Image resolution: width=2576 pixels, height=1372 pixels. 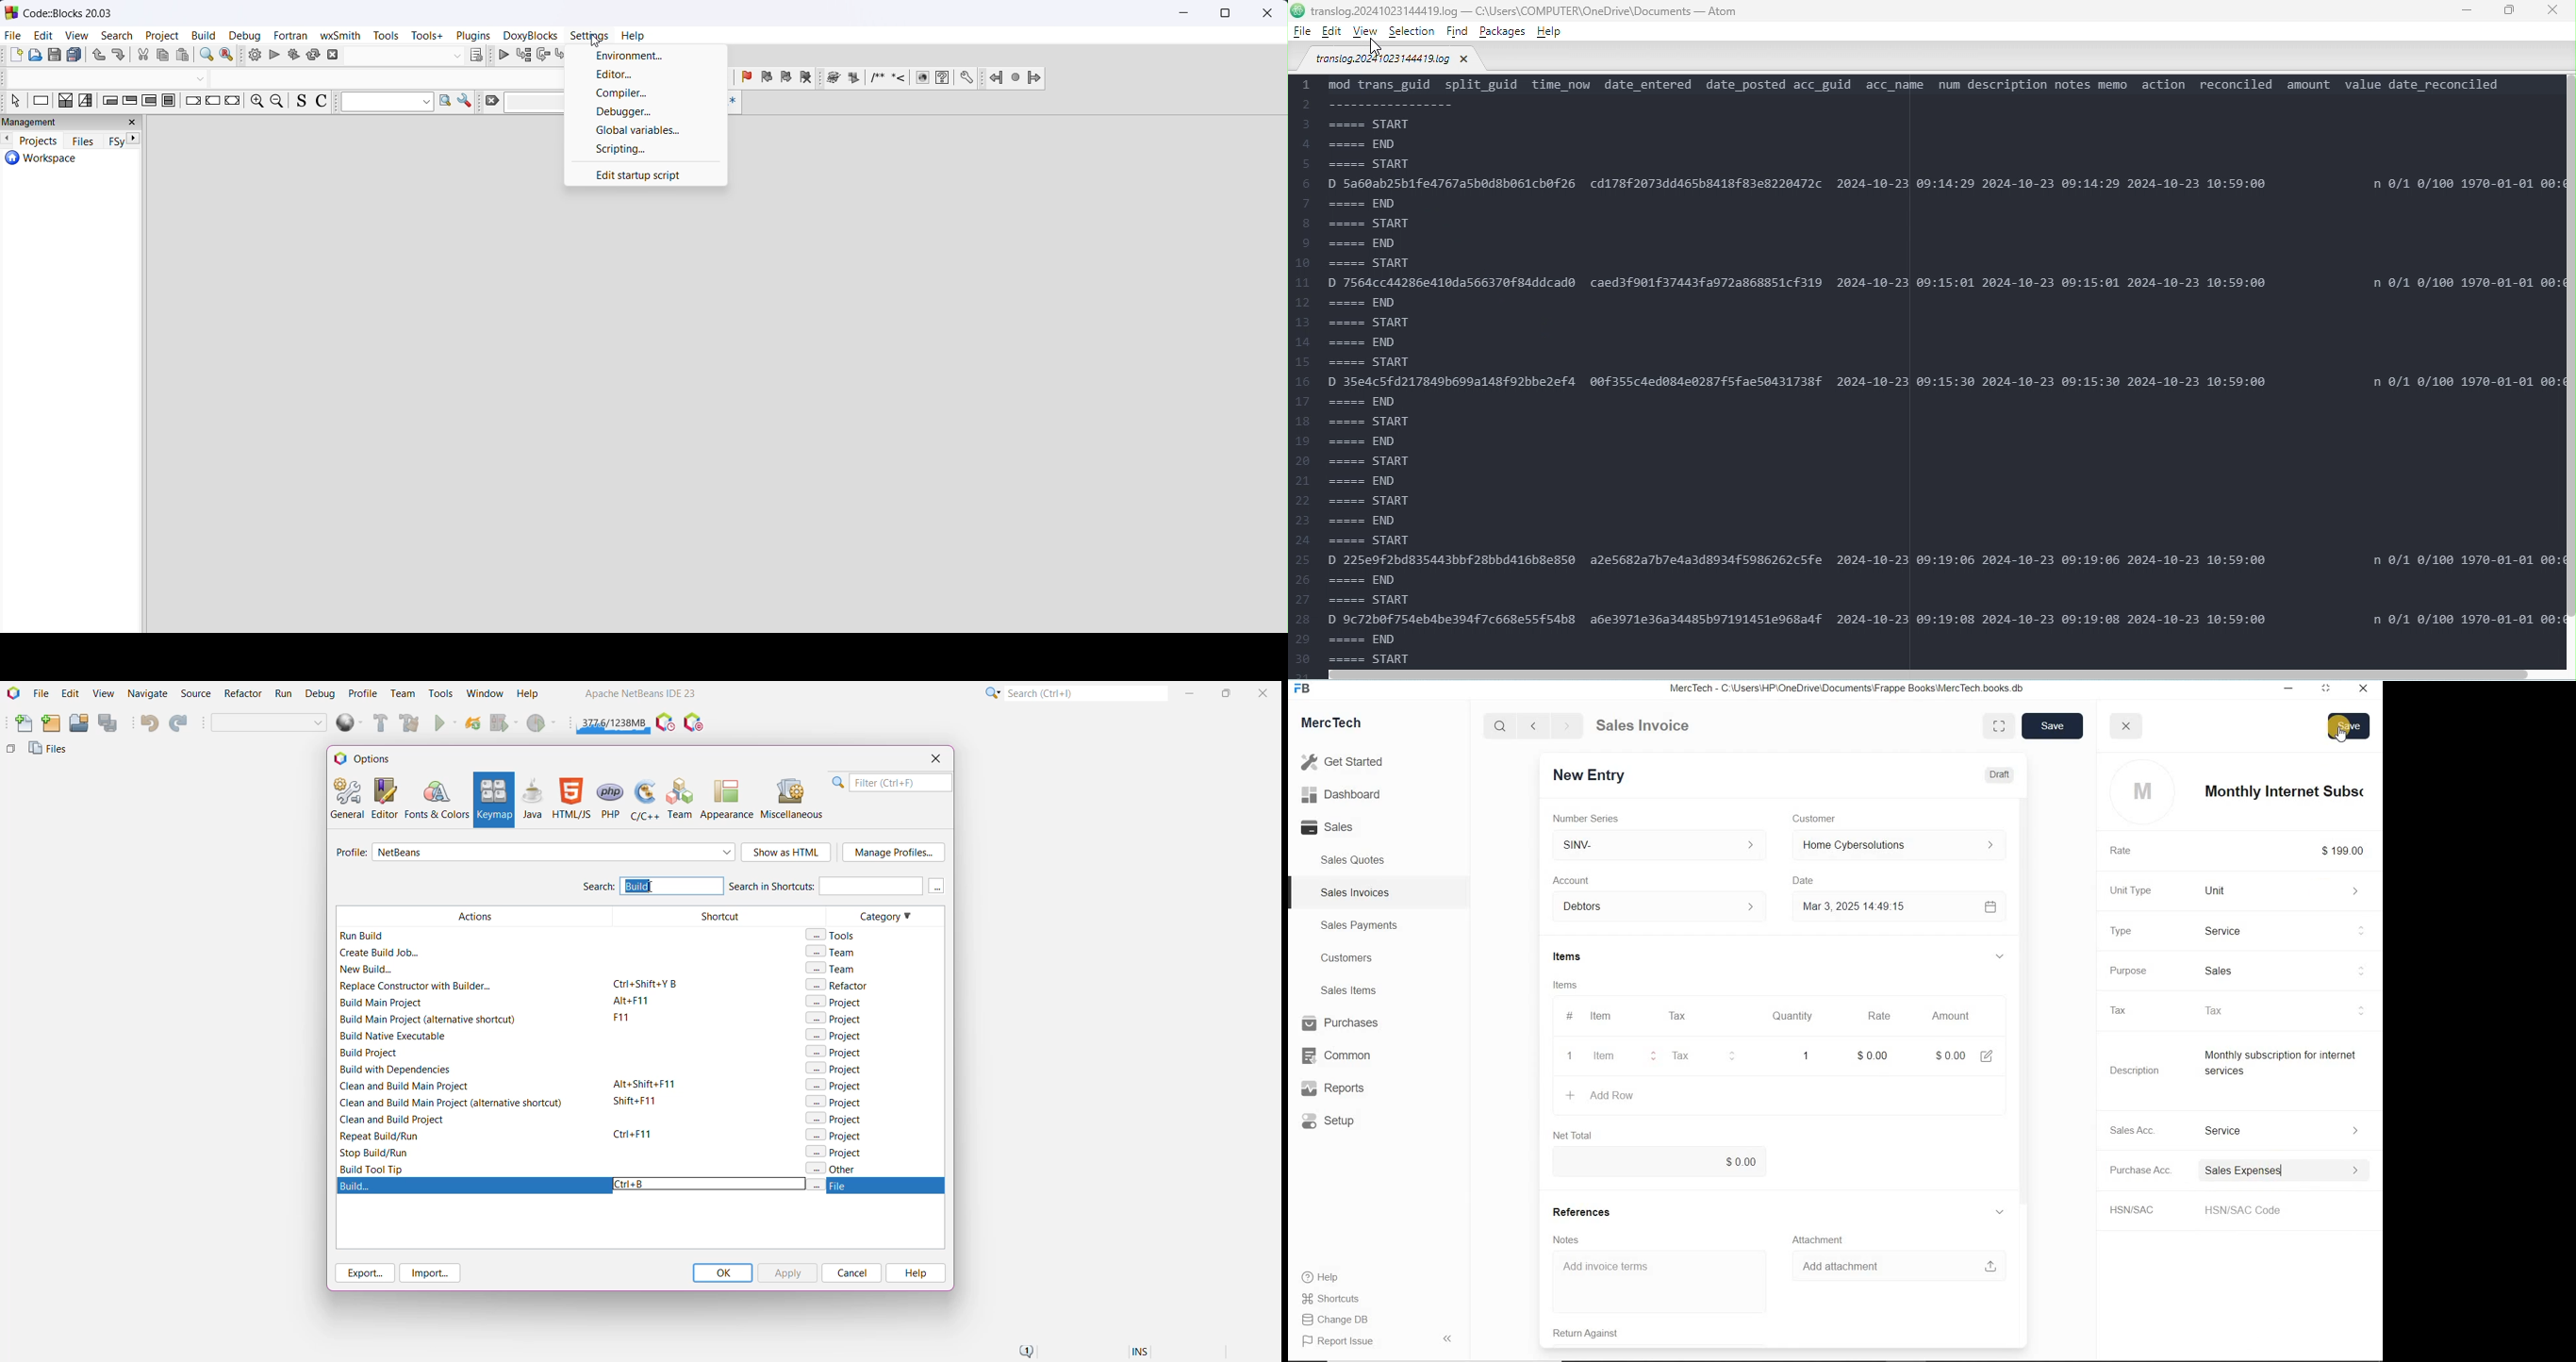 What do you see at coordinates (1342, 1024) in the screenshot?
I see `Purchases` at bounding box center [1342, 1024].